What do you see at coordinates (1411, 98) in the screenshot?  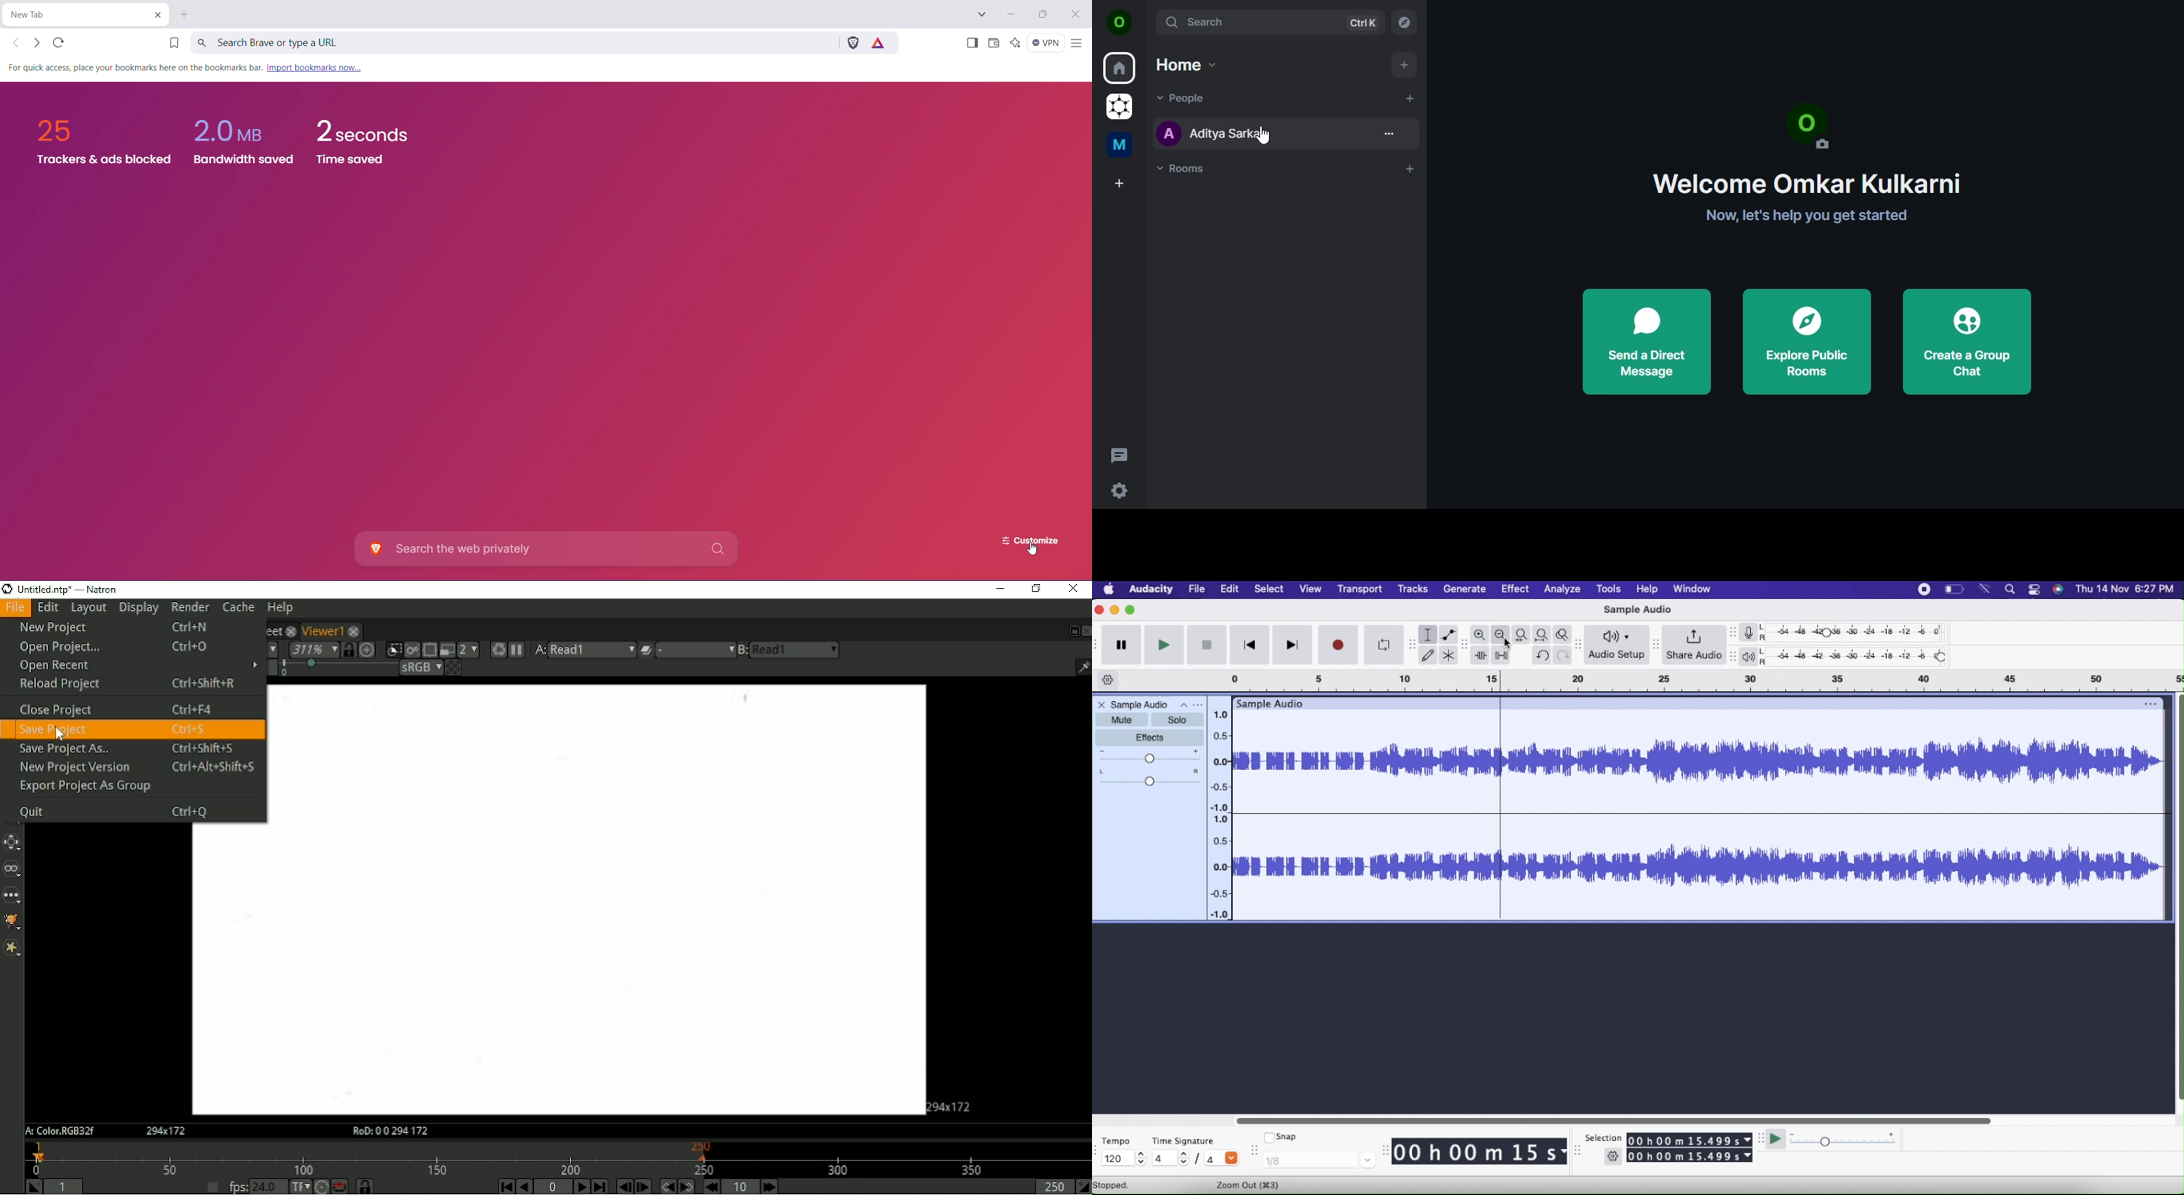 I see `start chat` at bounding box center [1411, 98].